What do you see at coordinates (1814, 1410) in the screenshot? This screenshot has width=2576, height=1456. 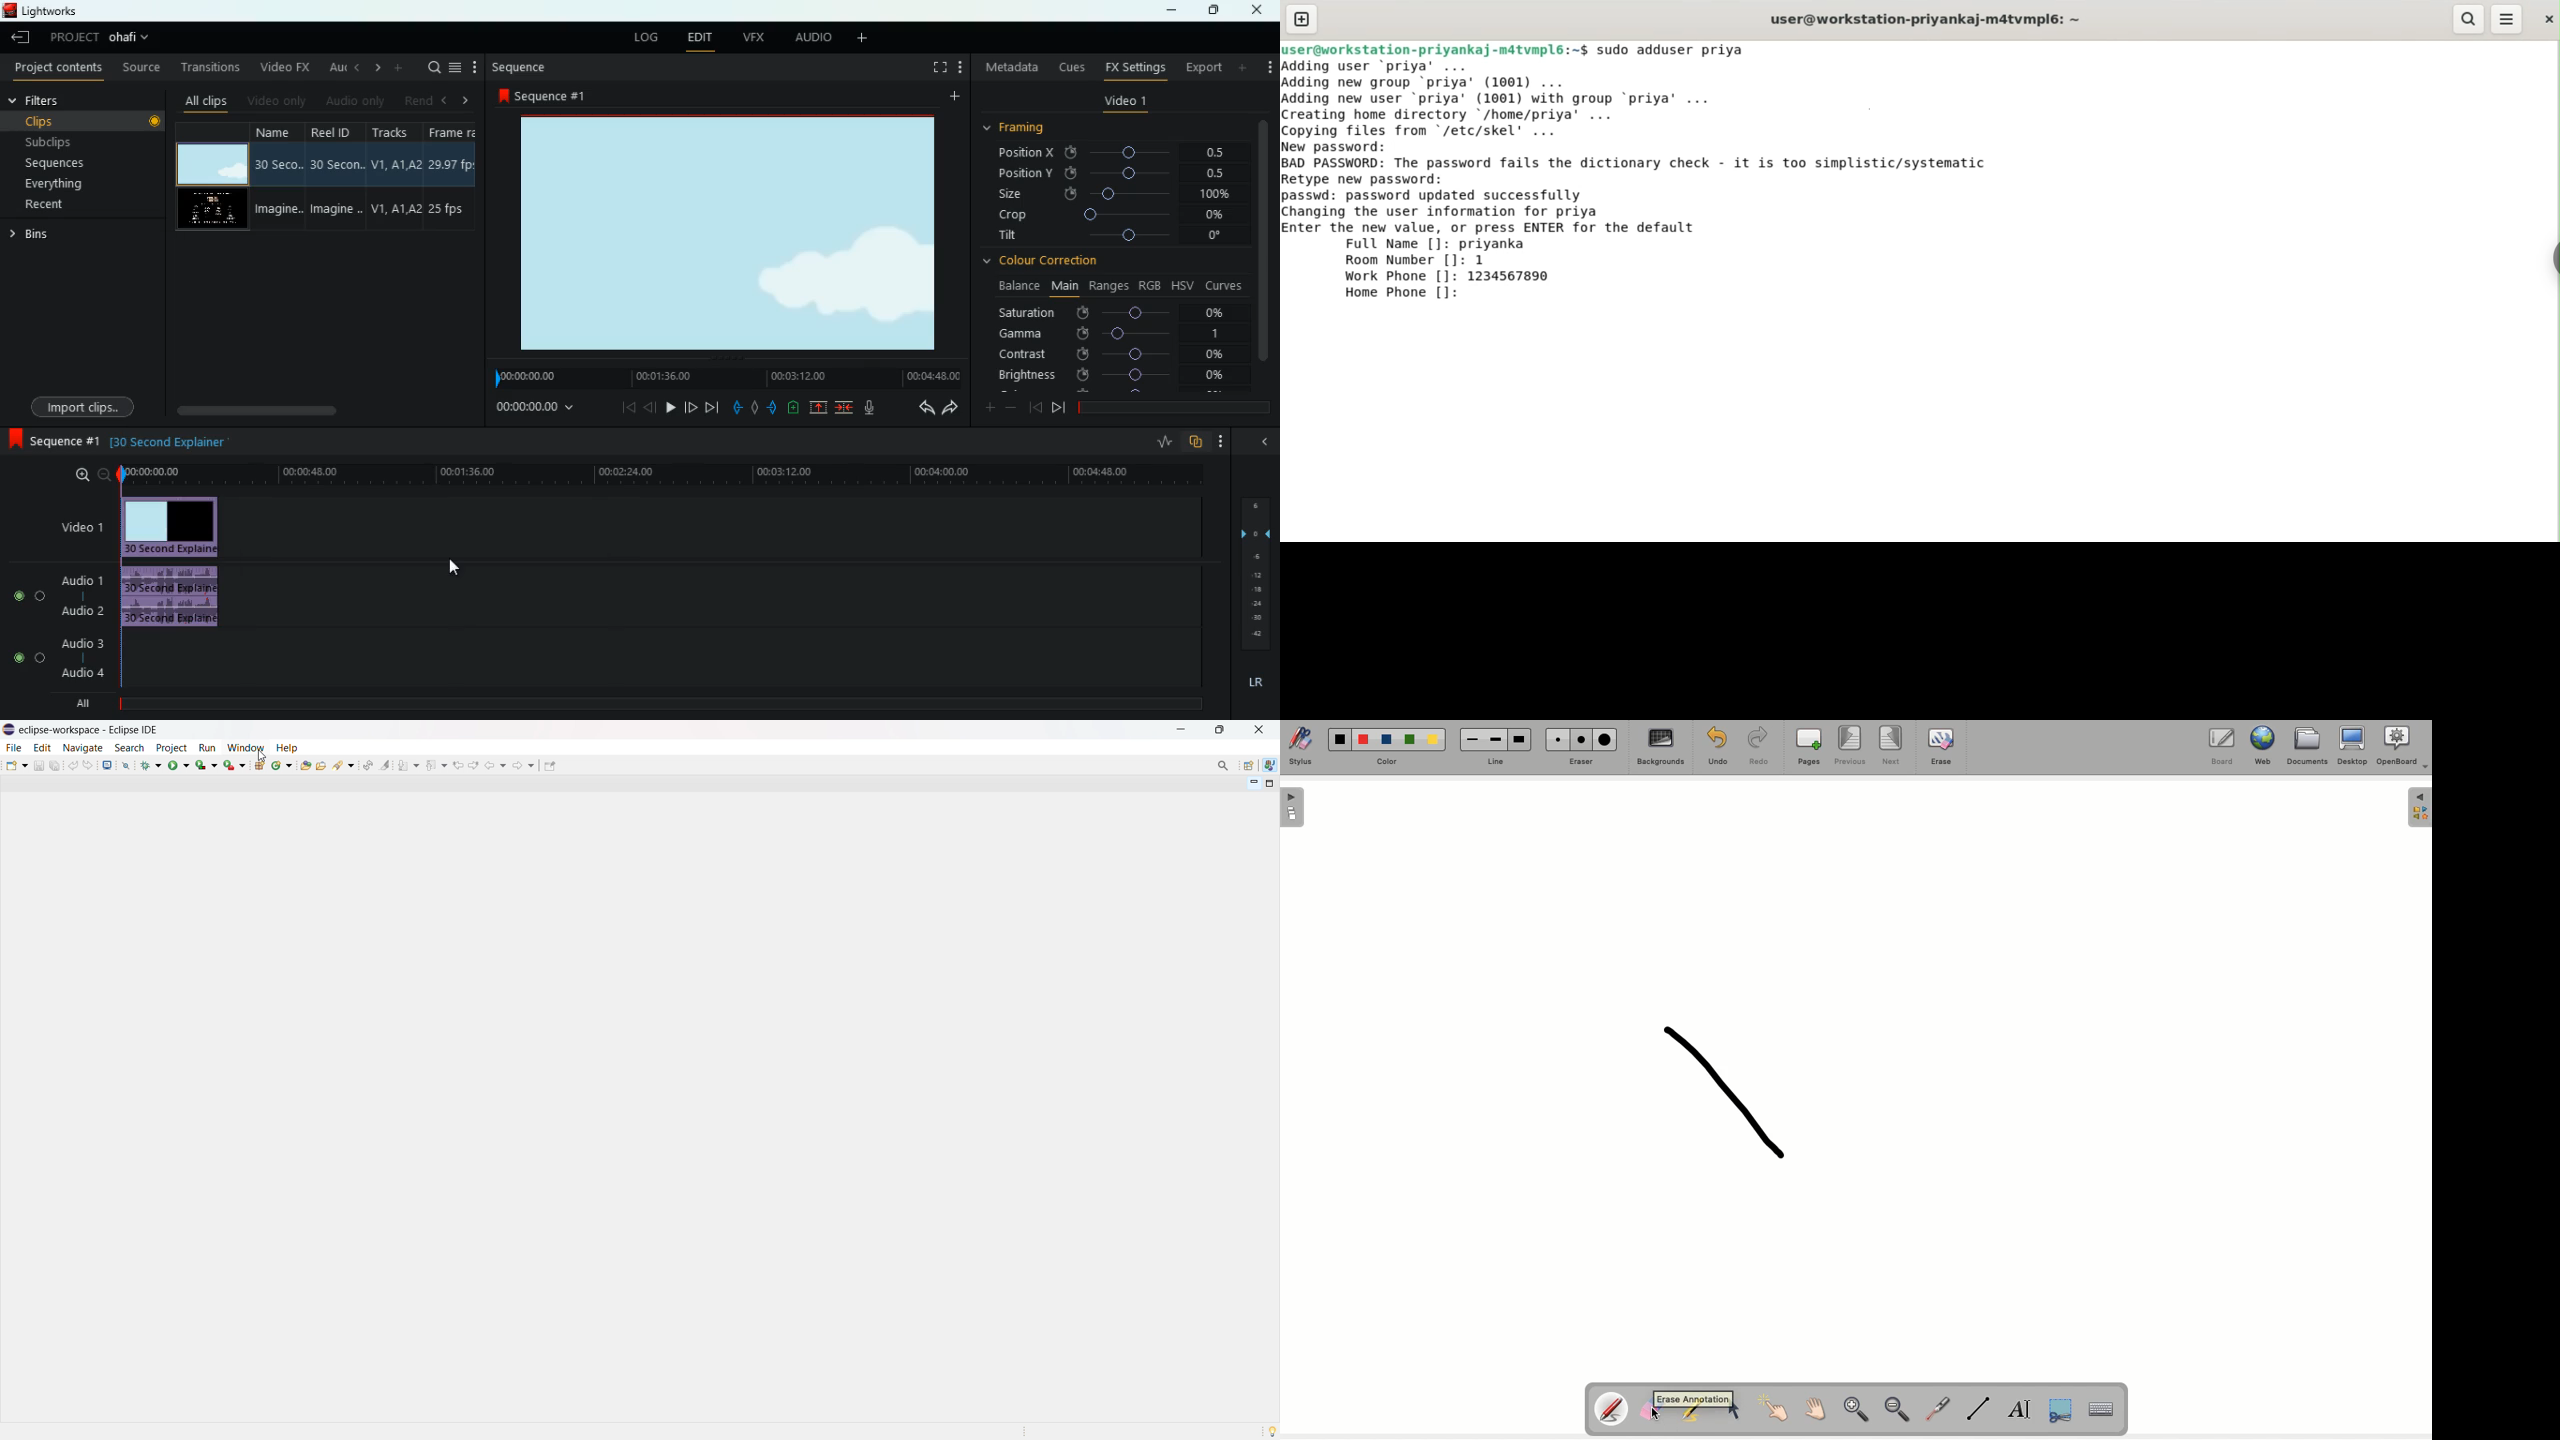 I see `Grab` at bounding box center [1814, 1410].